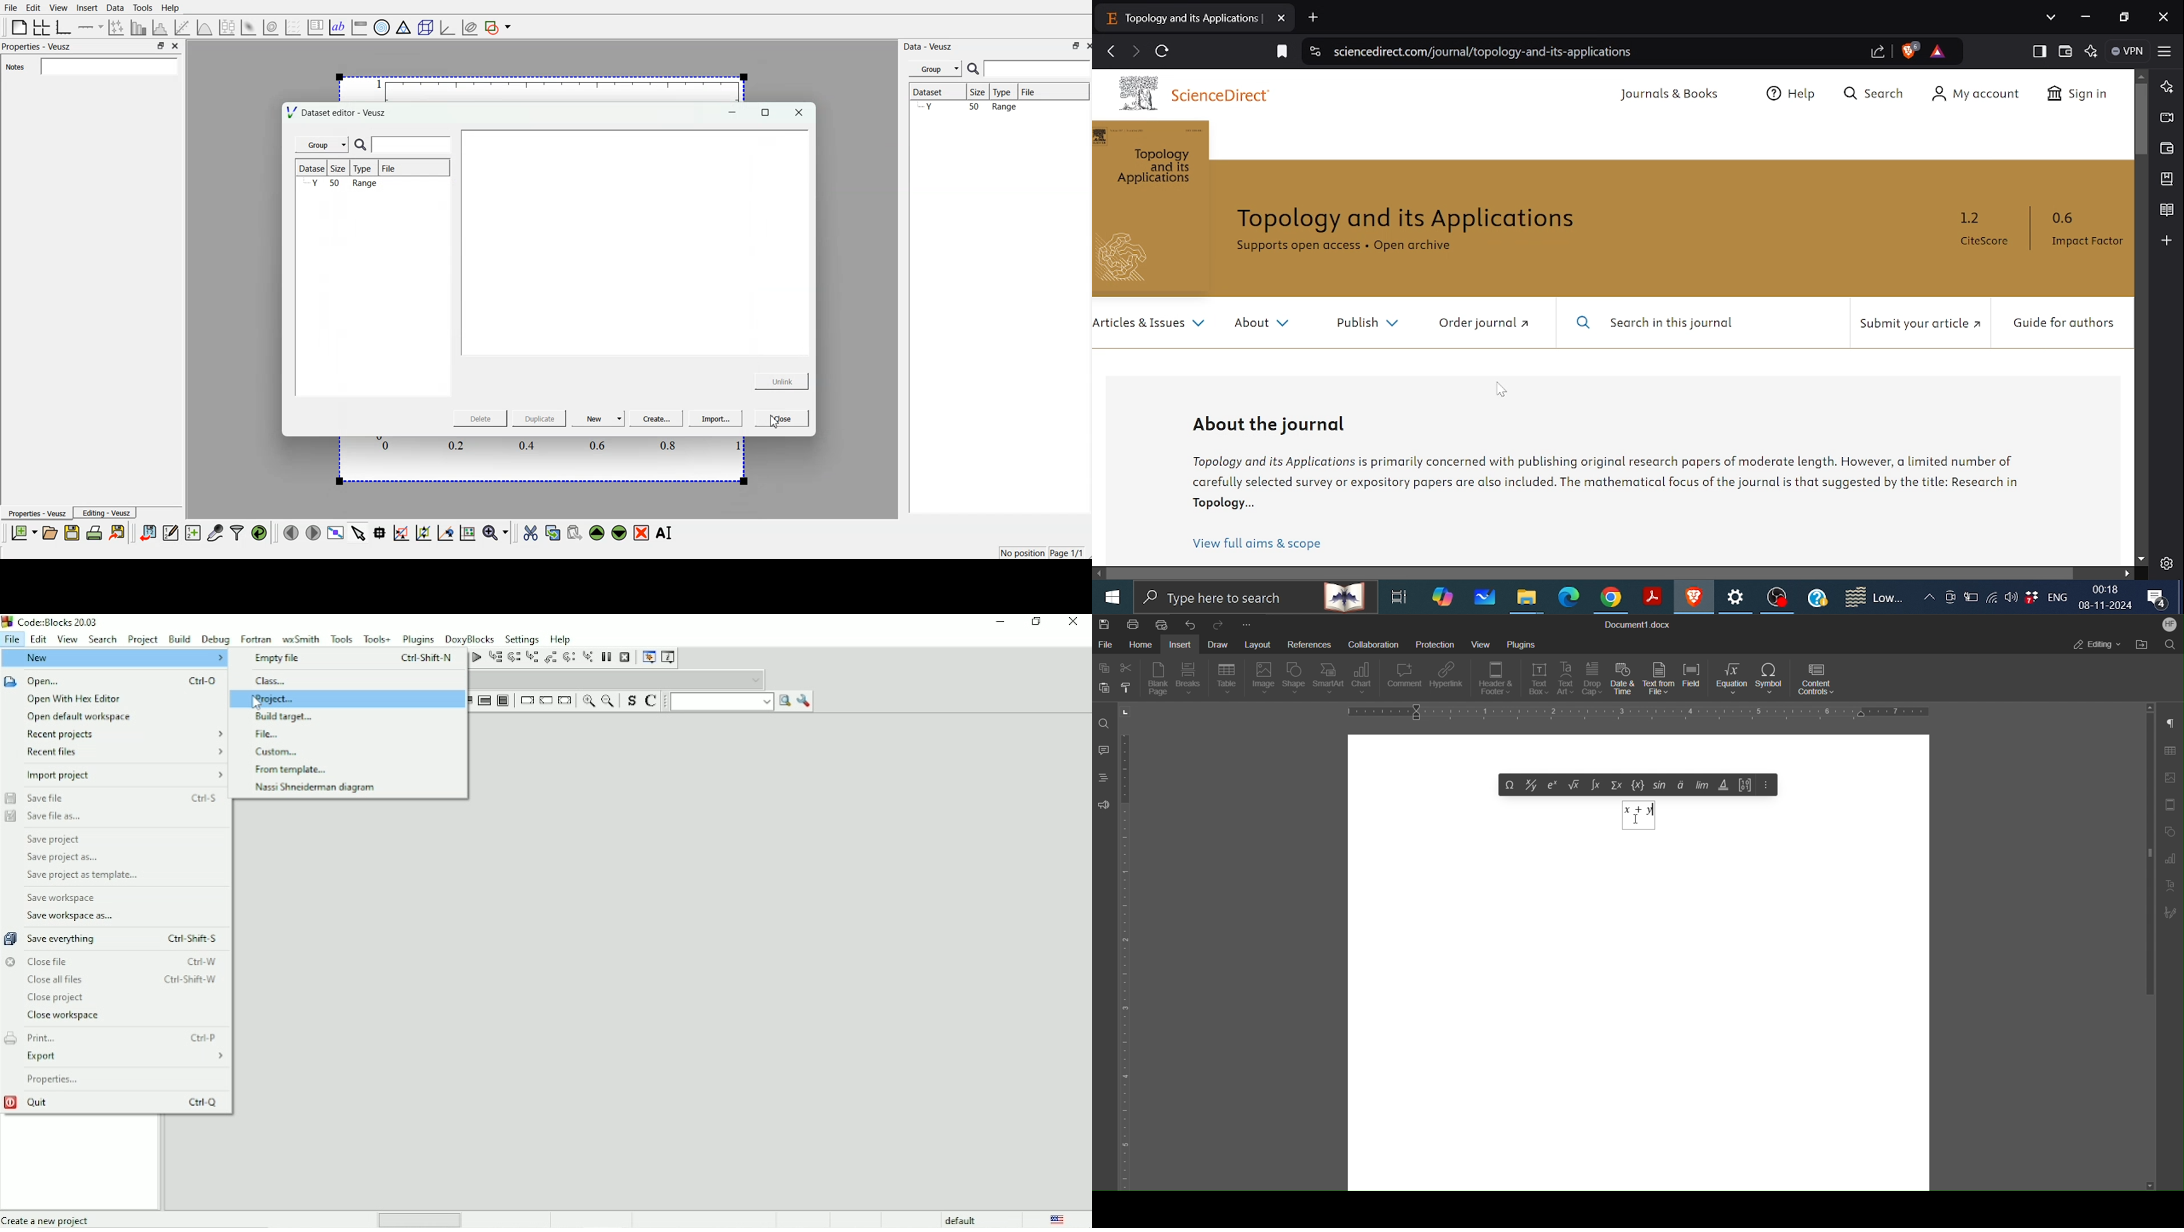 This screenshot has height=1232, width=2184. I want to click on Run to cursor, so click(495, 658).